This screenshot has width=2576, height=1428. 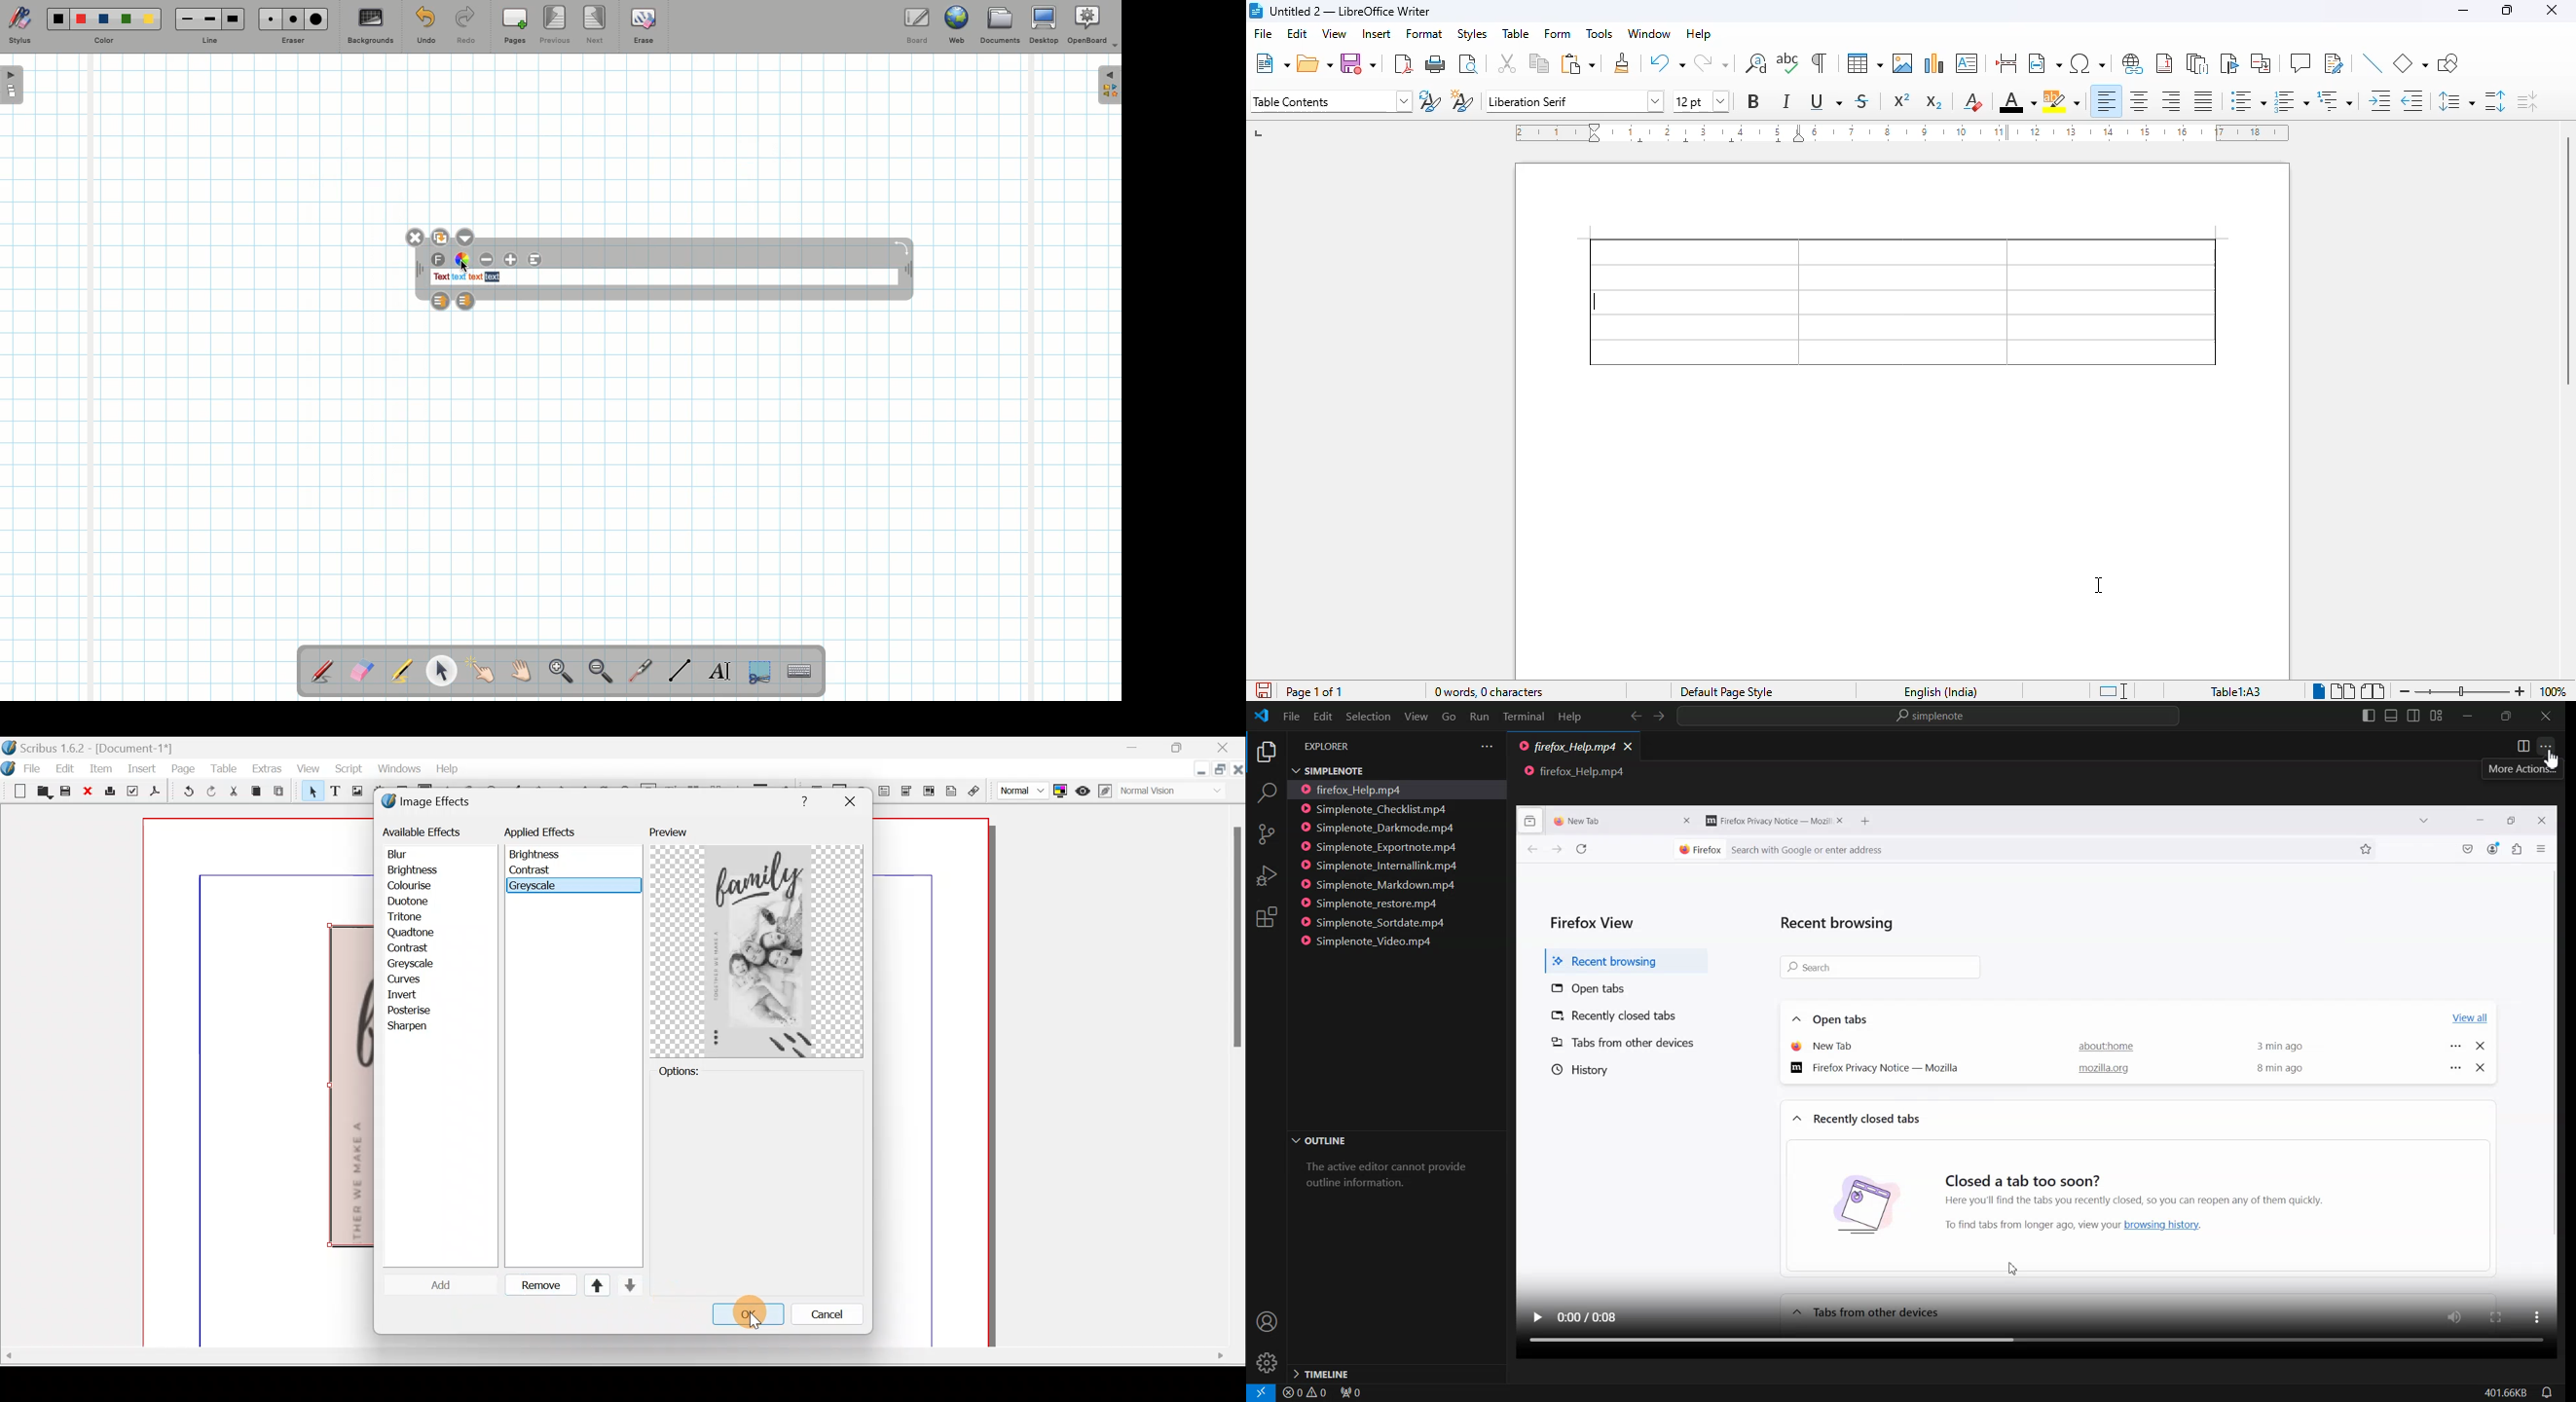 What do you see at coordinates (1623, 1043) in the screenshot?
I see `Tabs from other devices` at bounding box center [1623, 1043].